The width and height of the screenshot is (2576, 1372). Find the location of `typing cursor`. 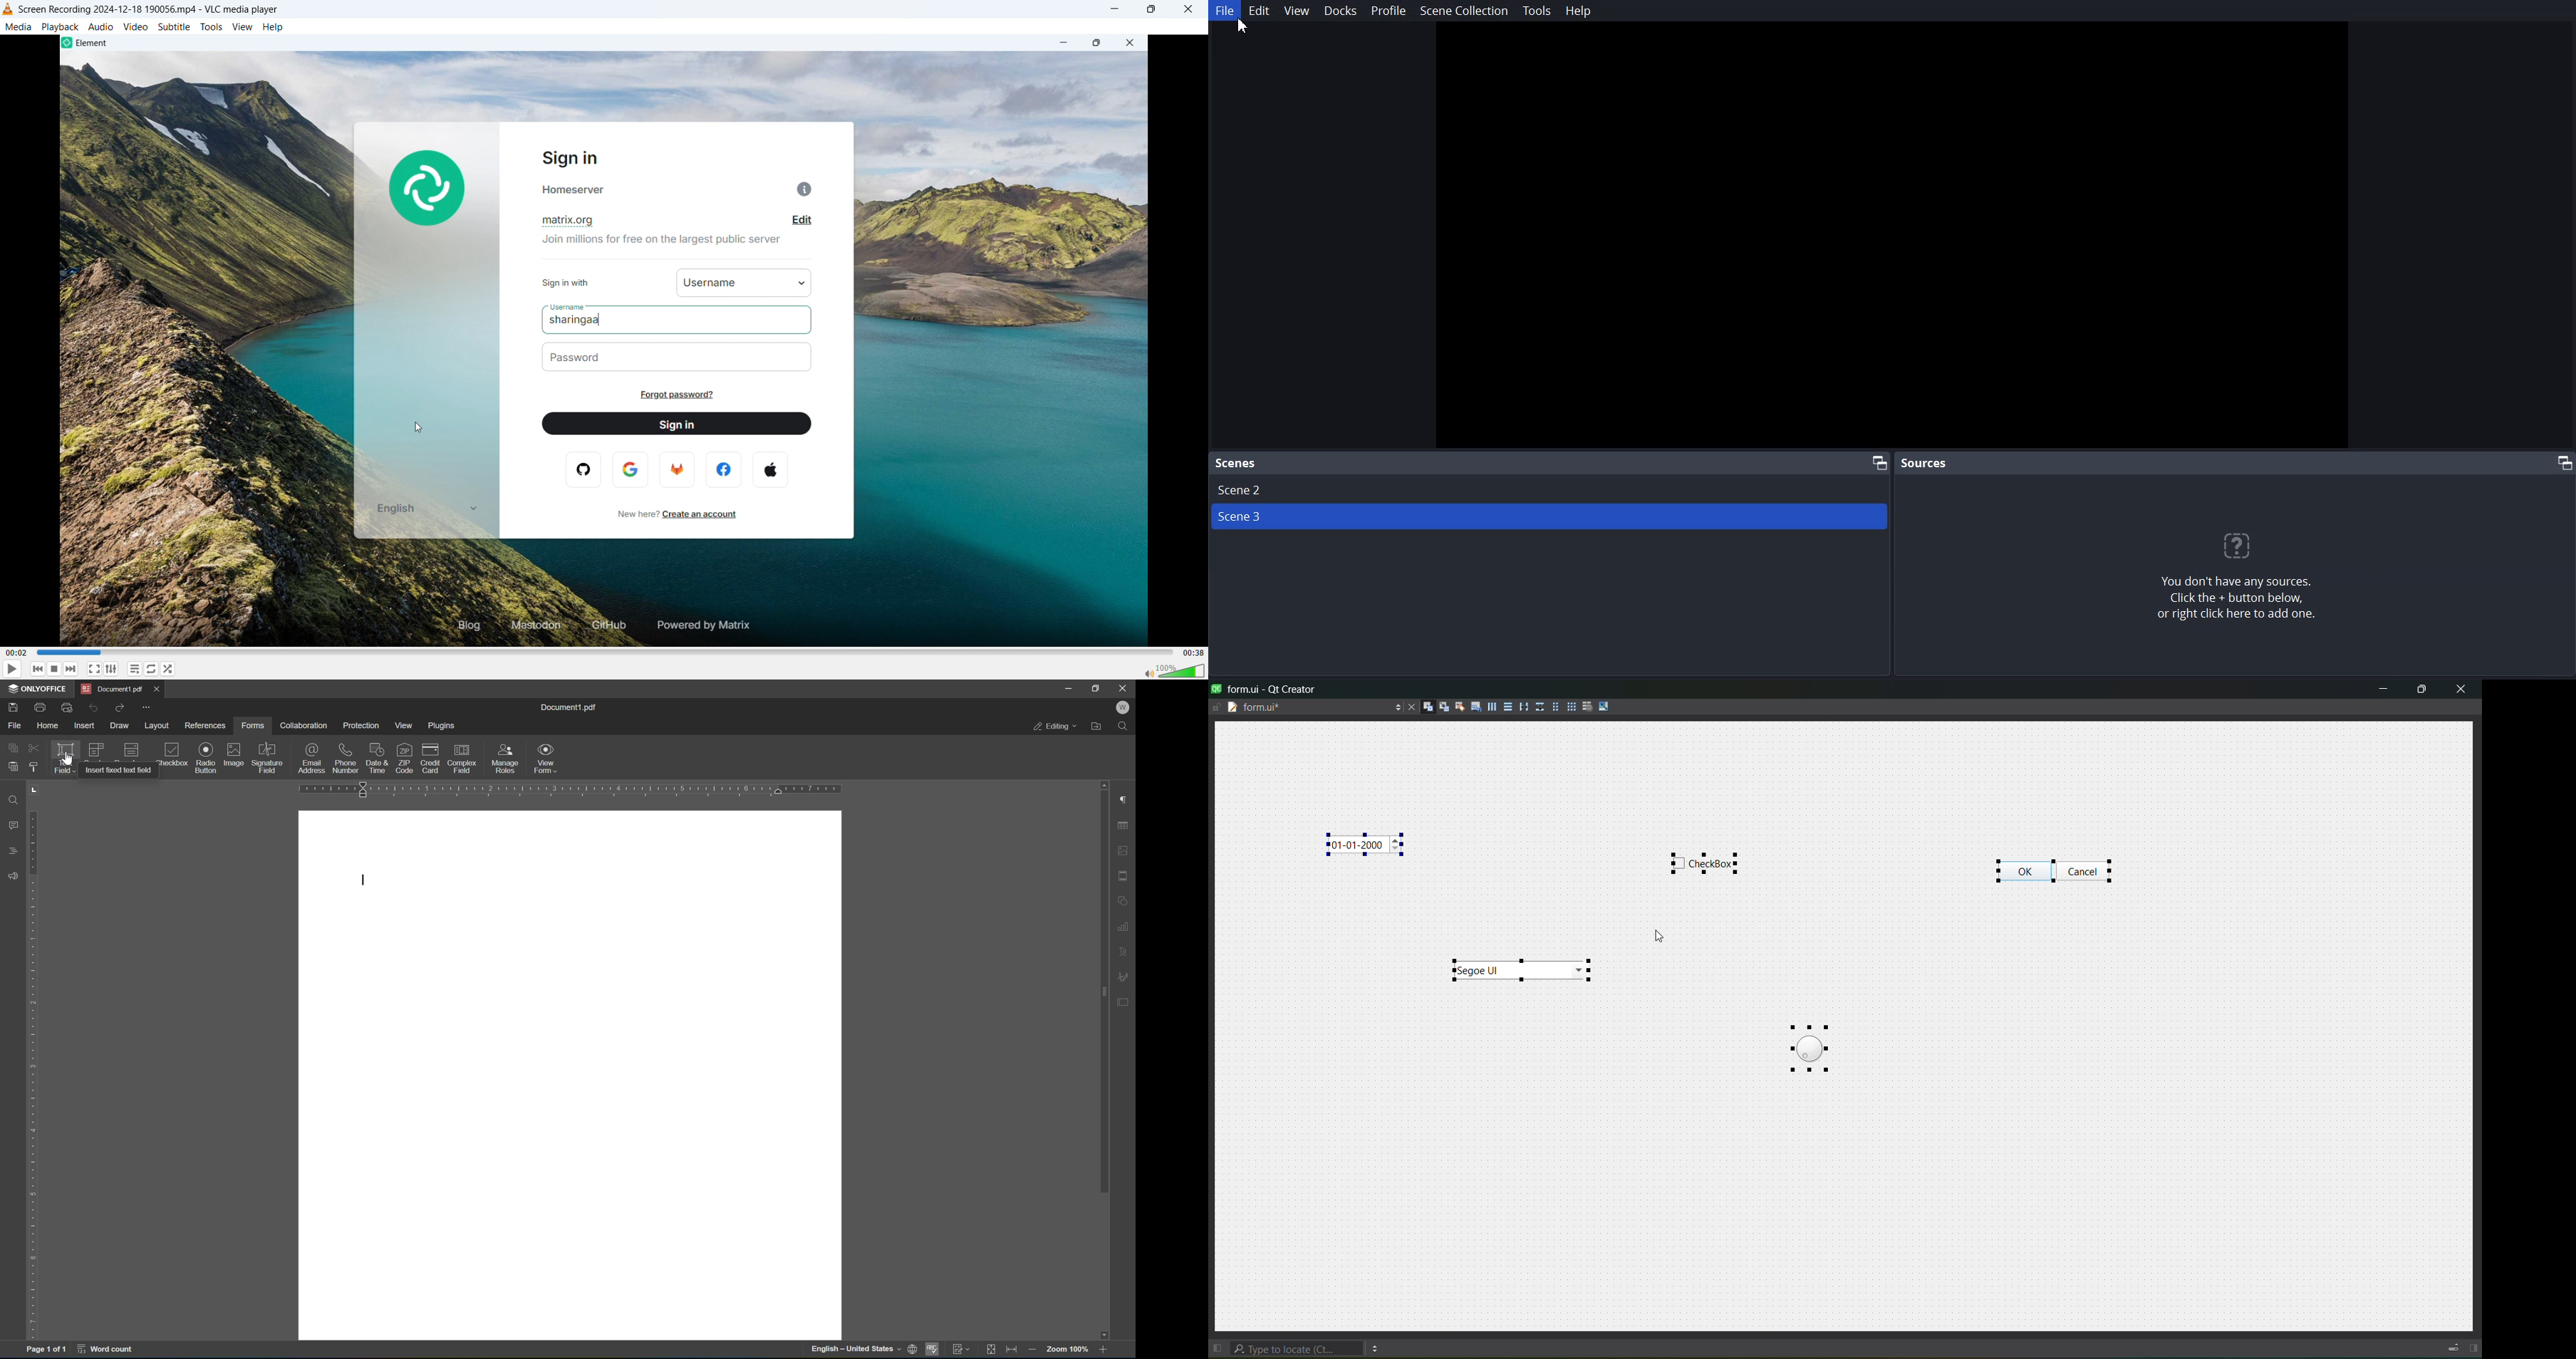

typing cursor is located at coordinates (366, 879).